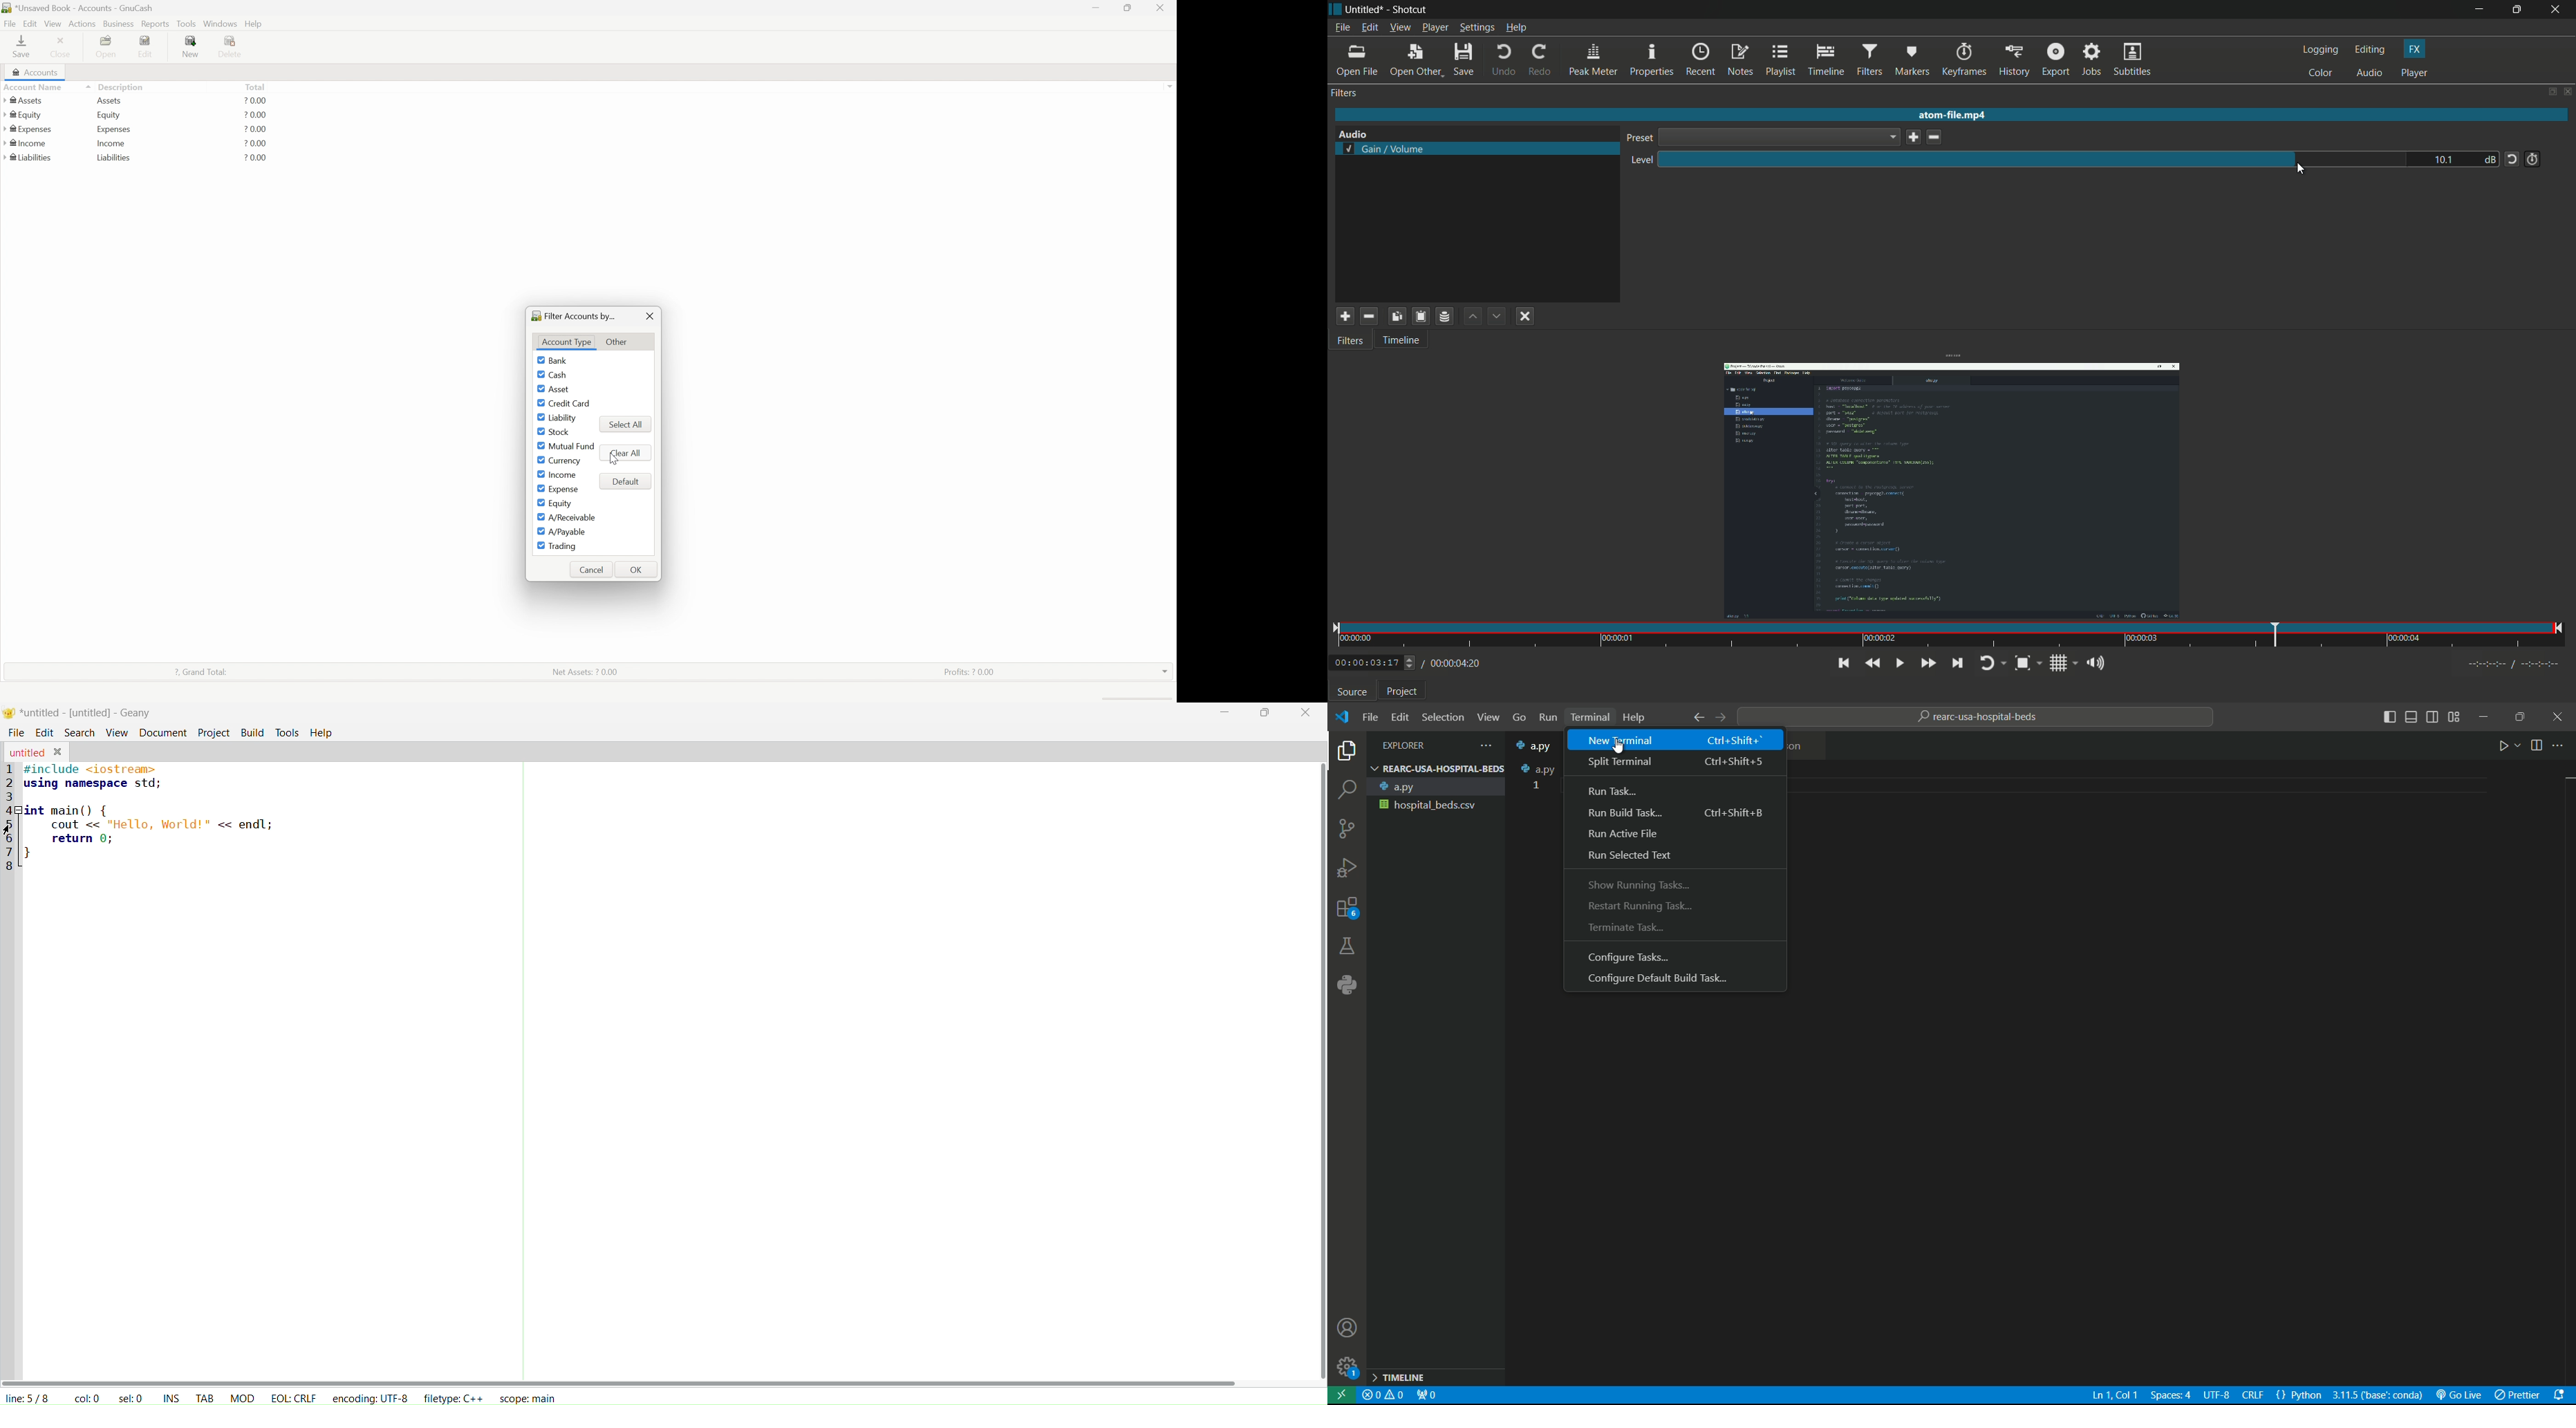 The height and width of the screenshot is (1428, 2576). Describe the element at coordinates (563, 476) in the screenshot. I see `Income` at that location.